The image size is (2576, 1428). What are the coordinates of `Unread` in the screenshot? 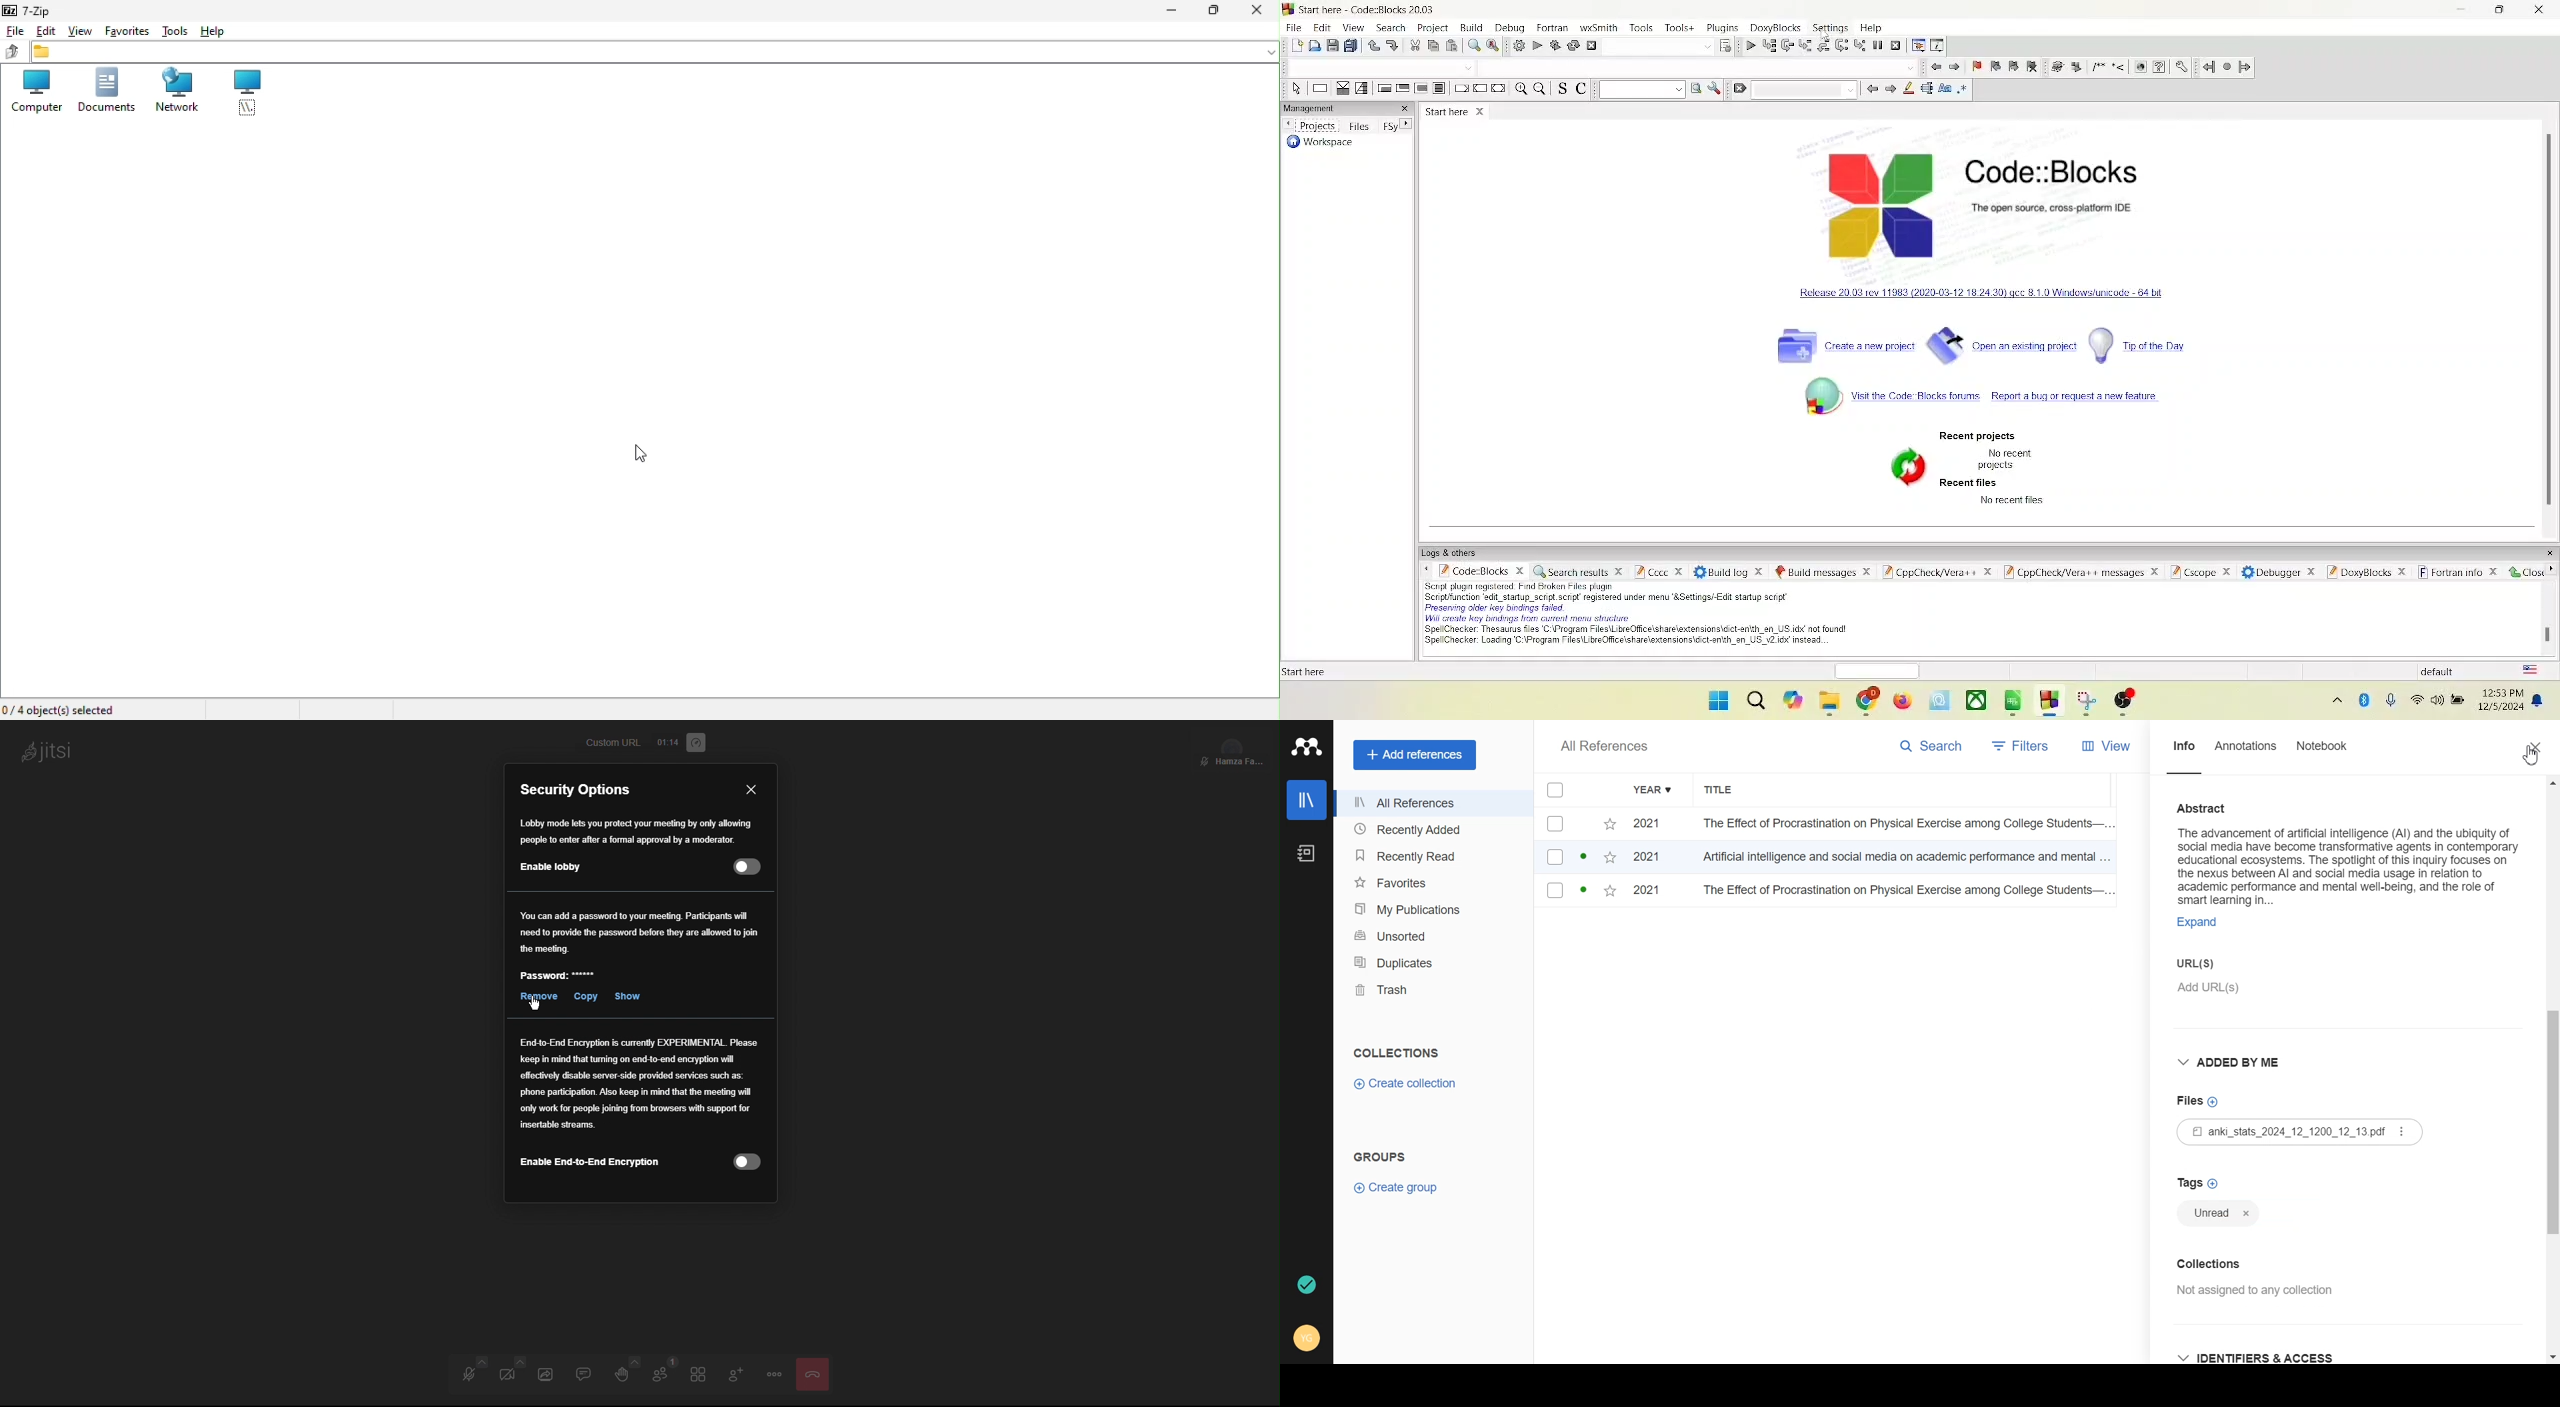 It's located at (2209, 1213).